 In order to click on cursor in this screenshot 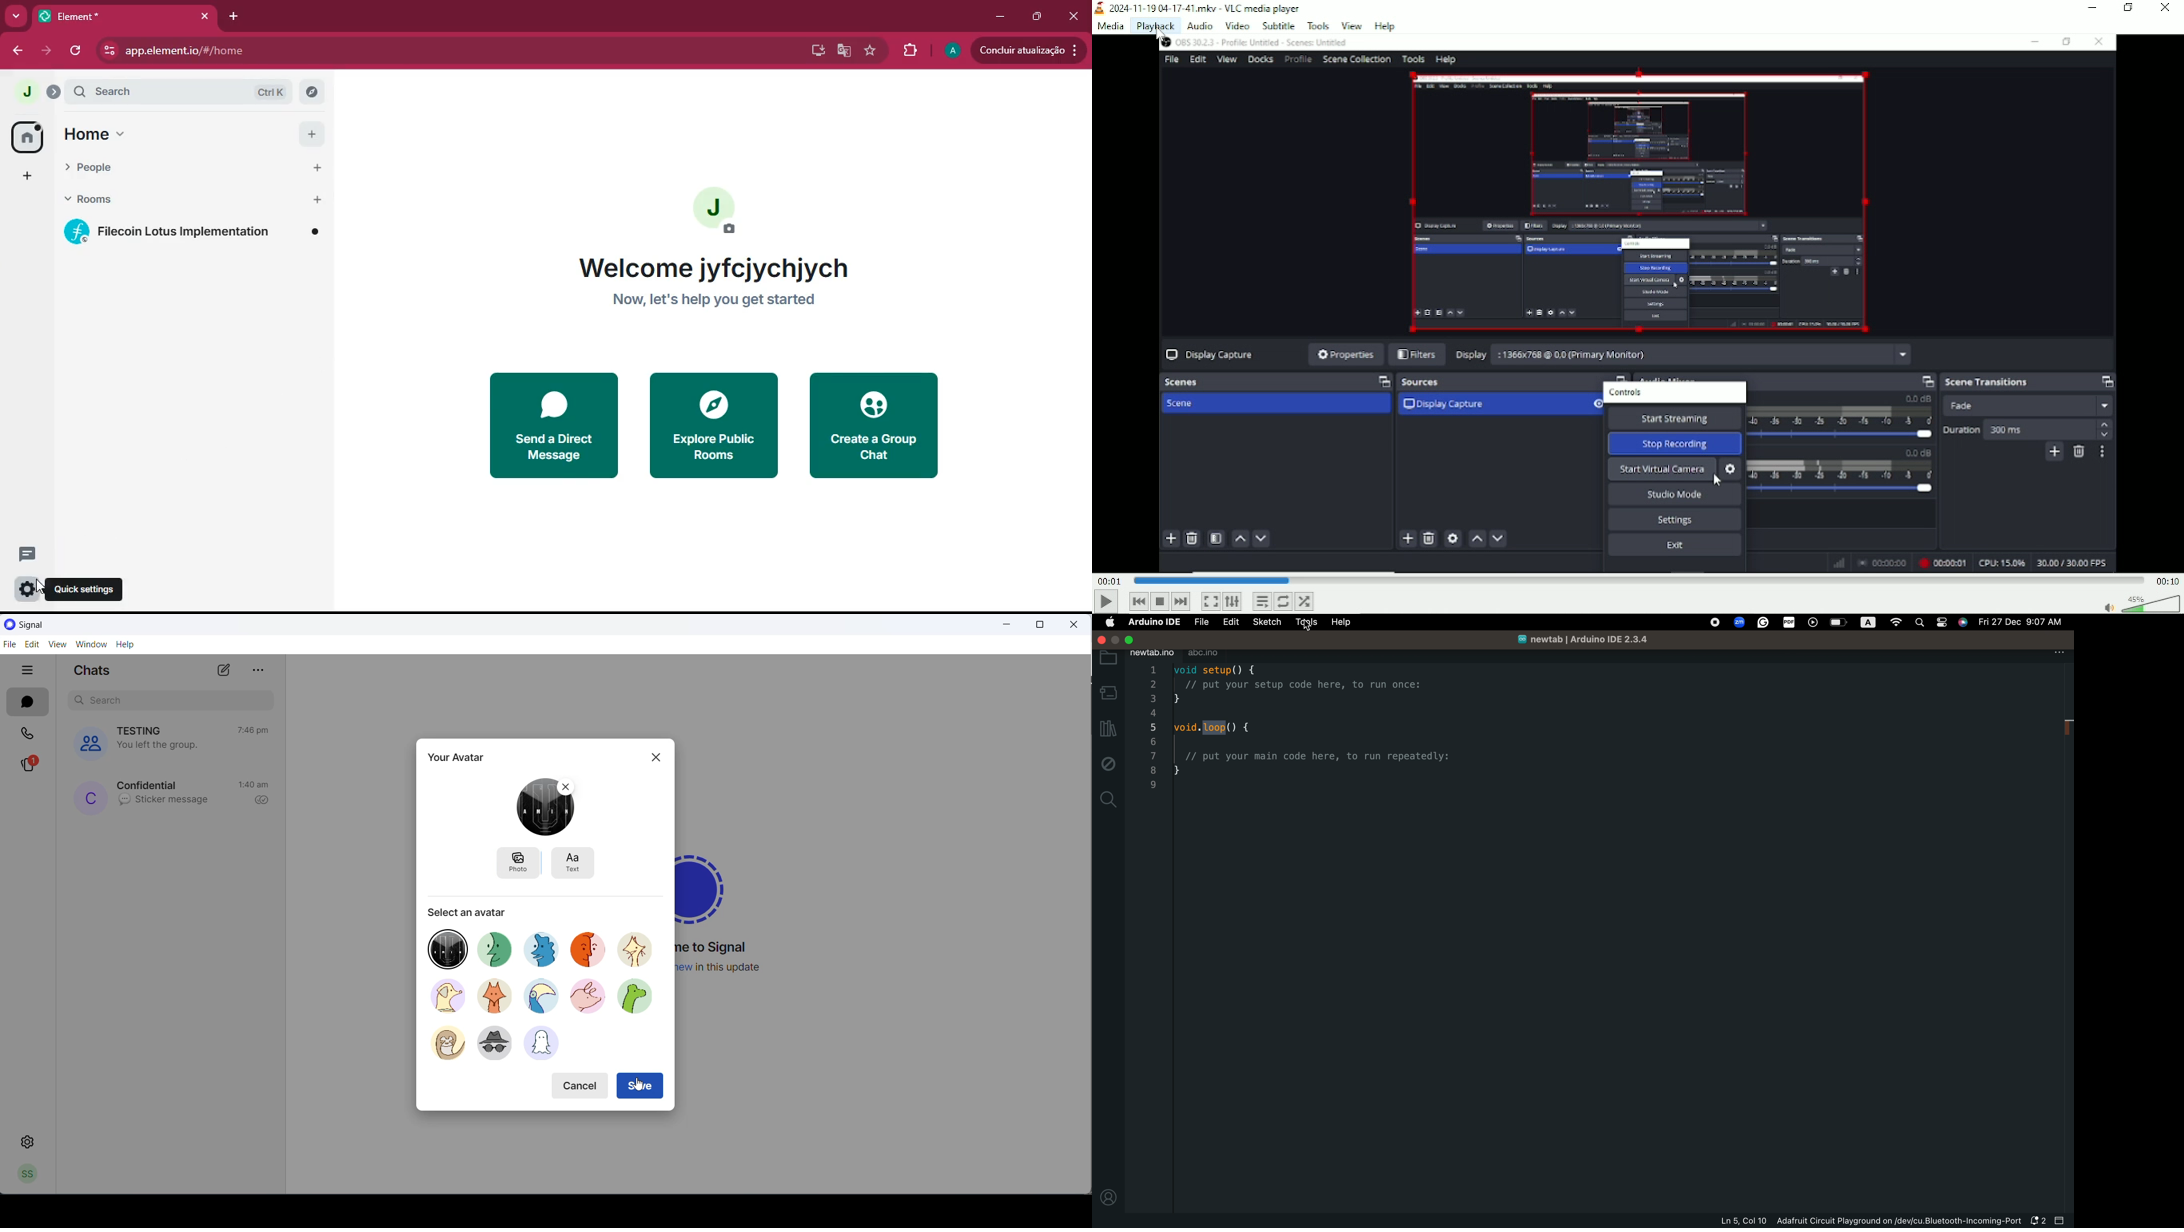, I will do `click(638, 1085)`.